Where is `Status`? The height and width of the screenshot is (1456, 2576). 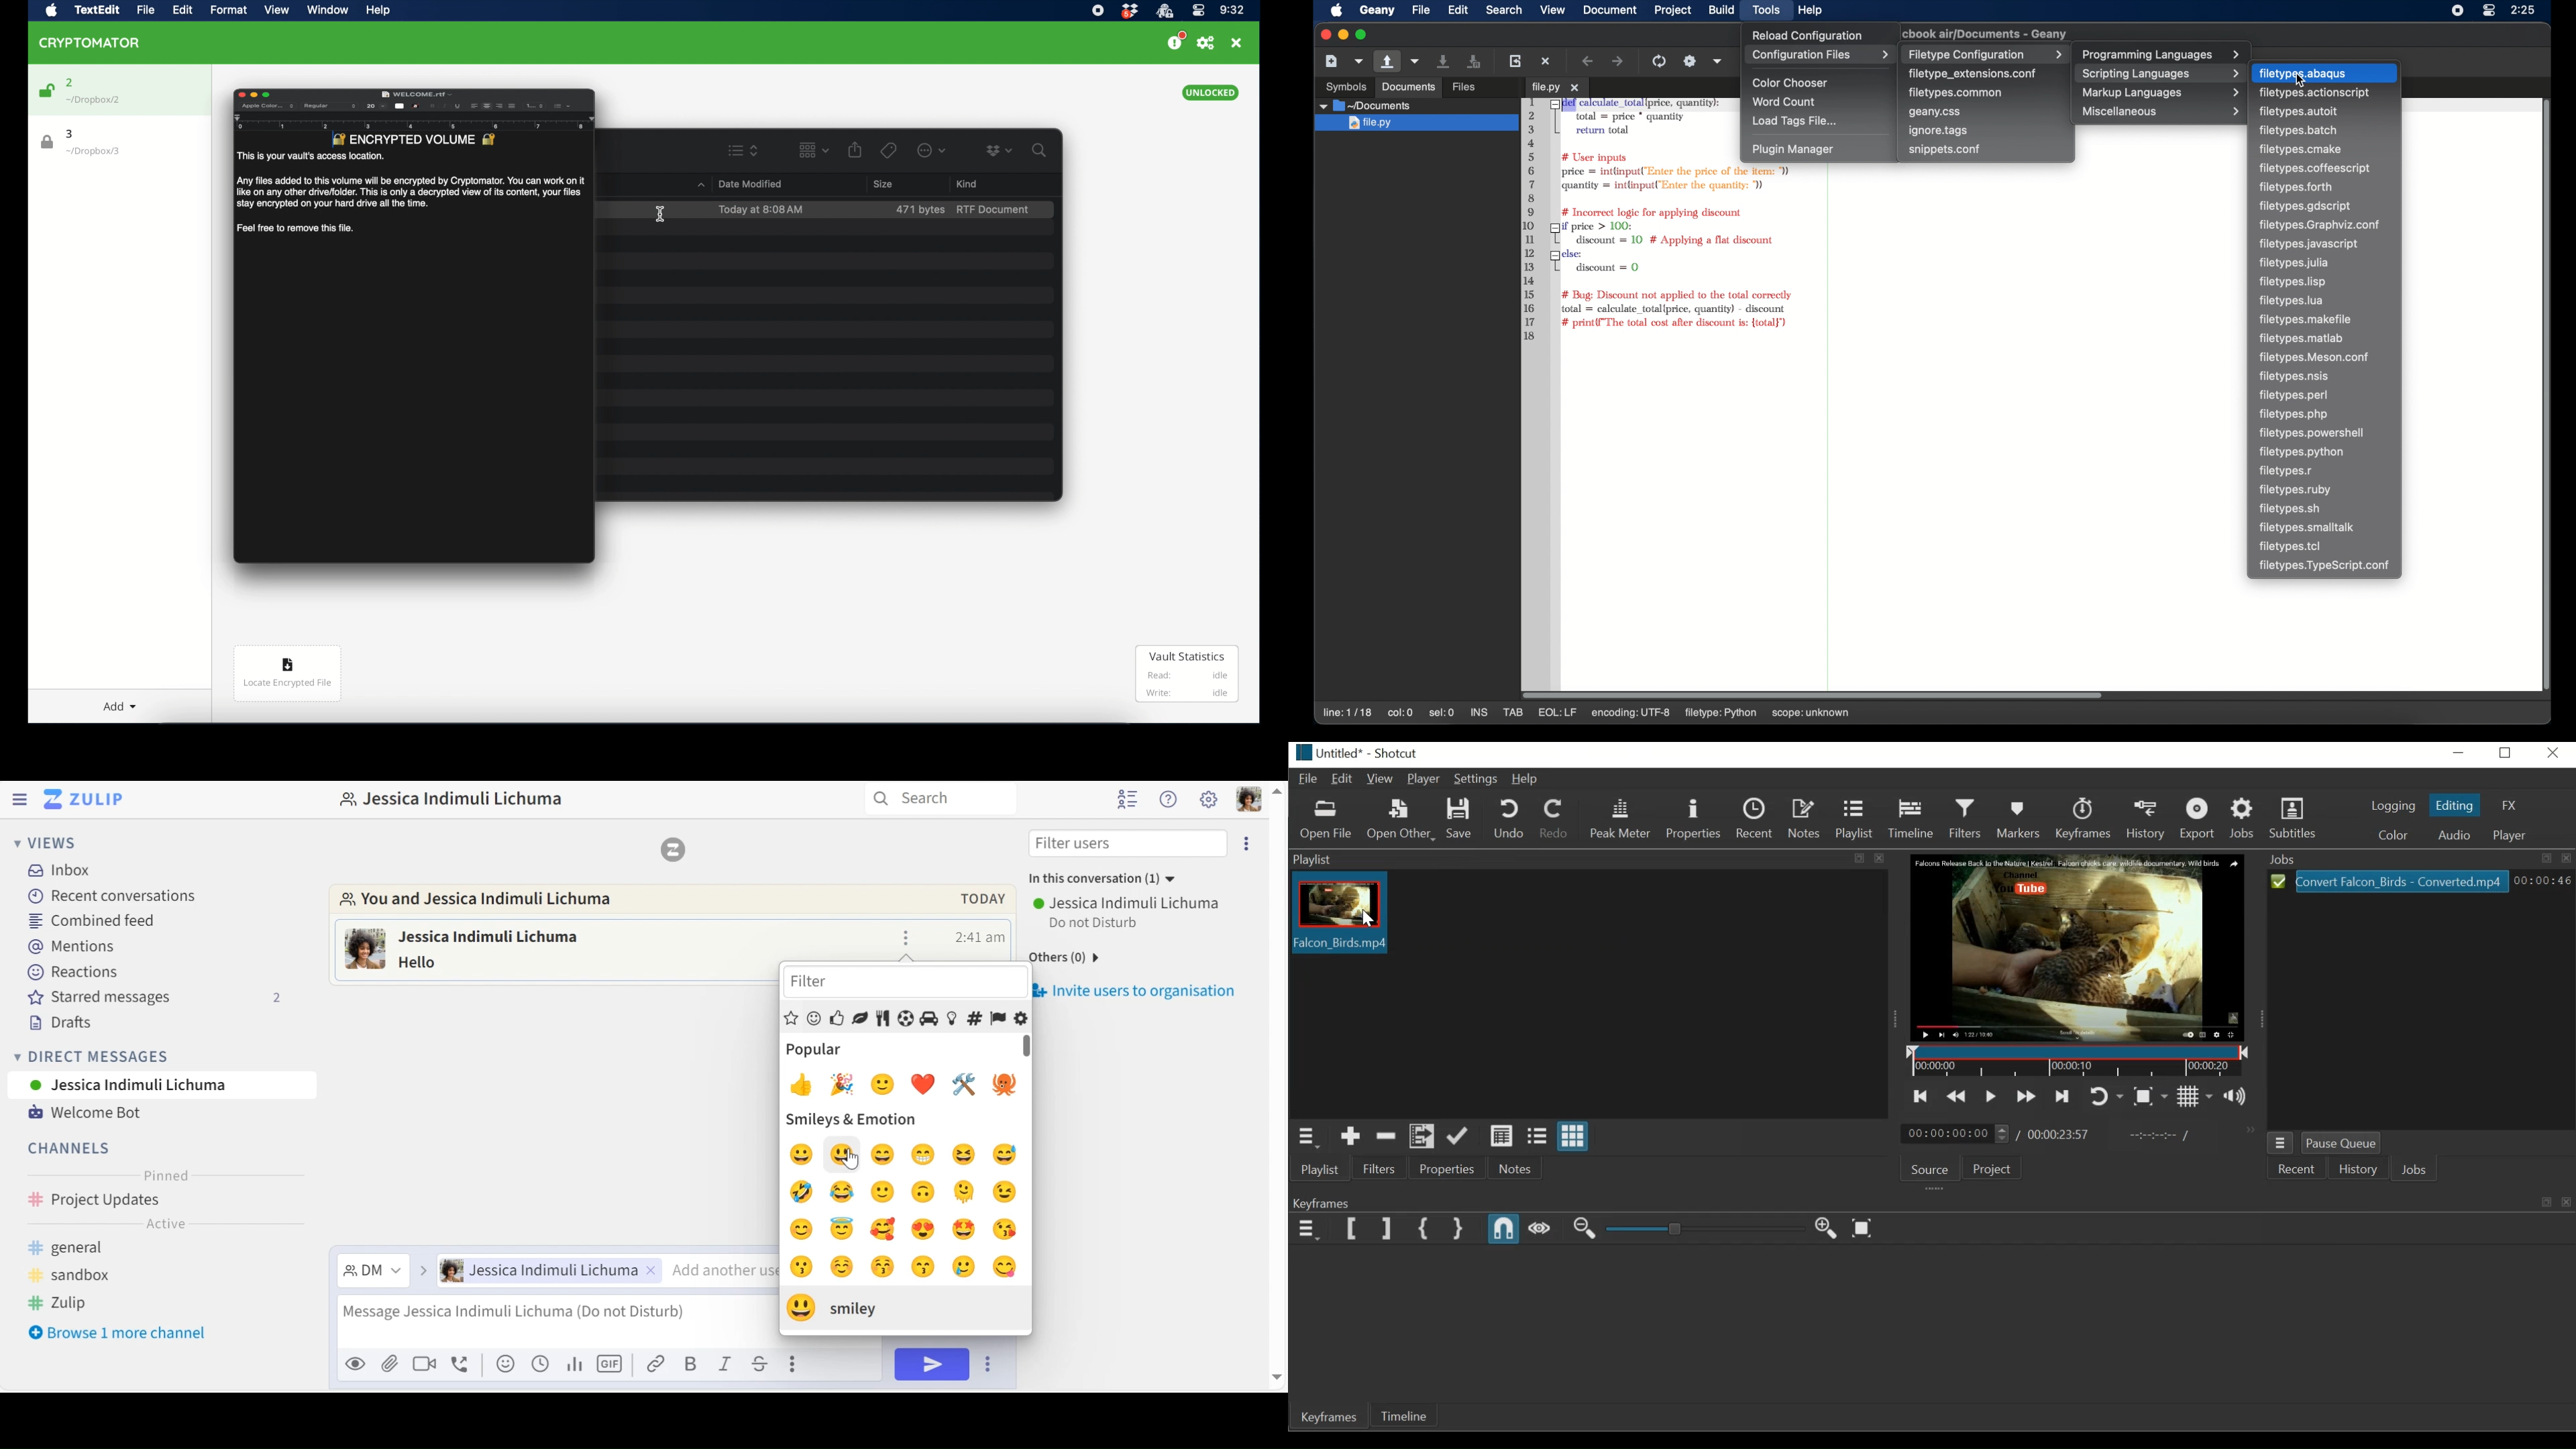 Status is located at coordinates (1096, 924).